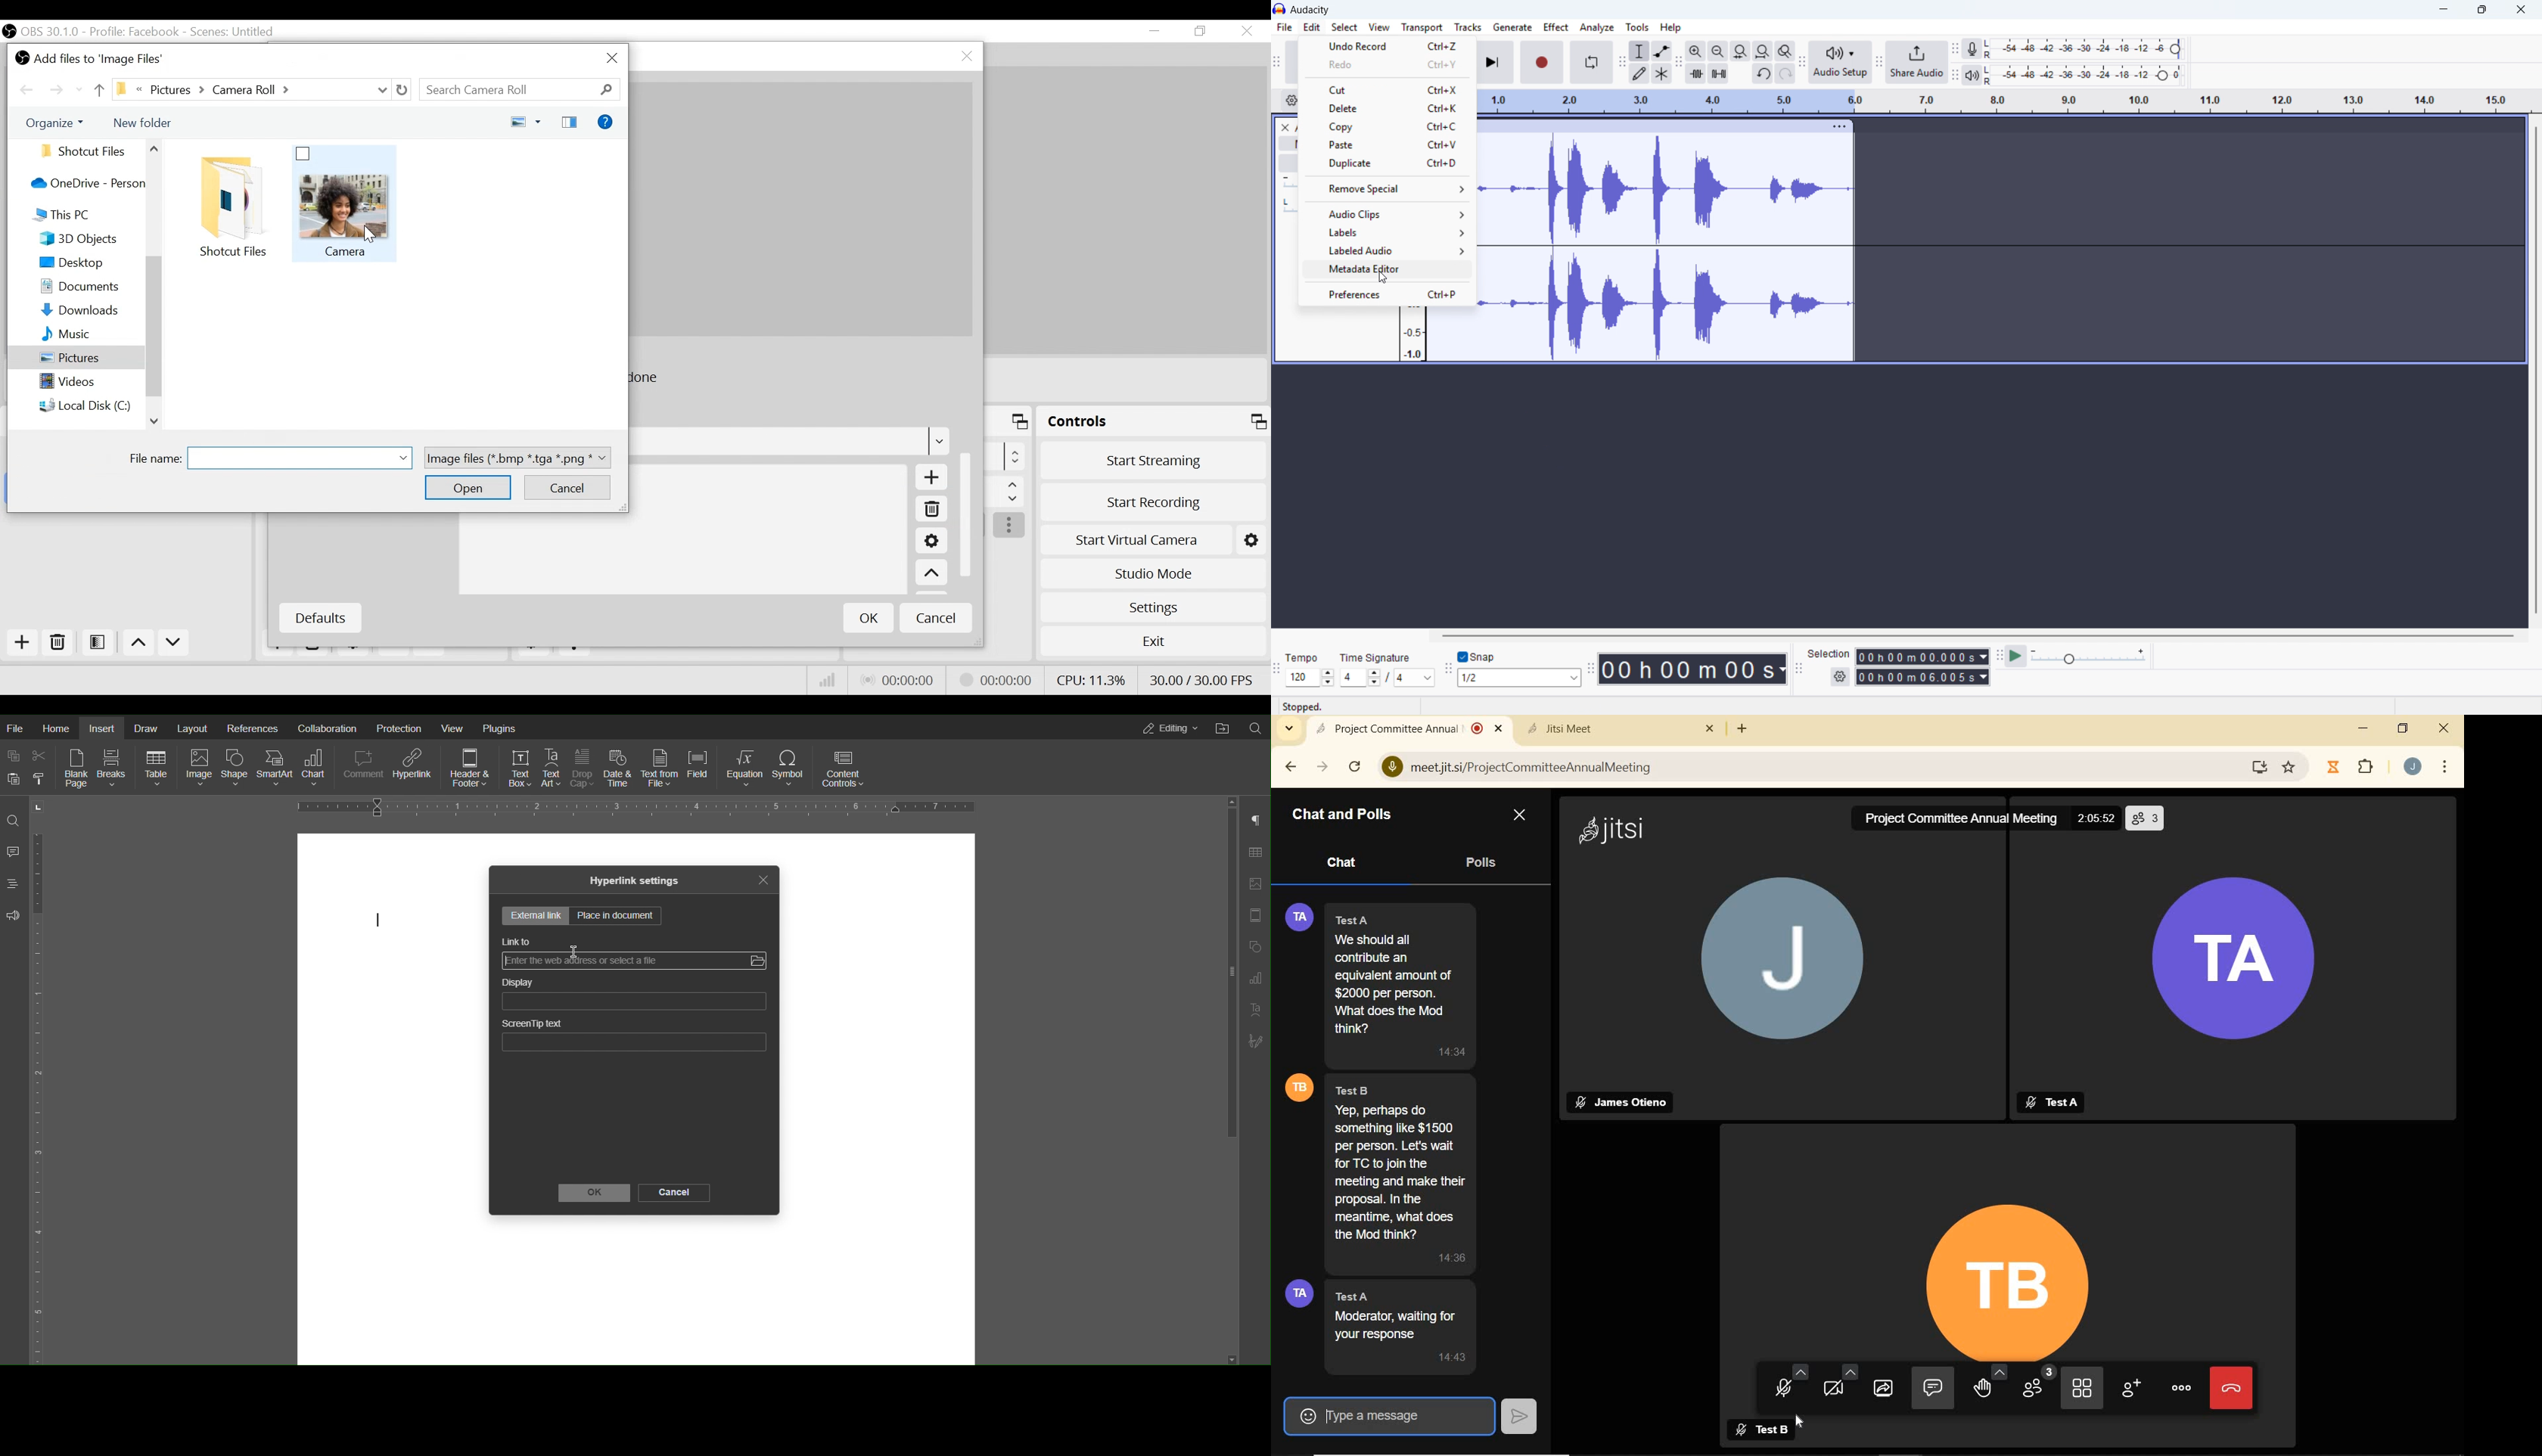 The width and height of the screenshot is (2548, 1456). Describe the element at coordinates (1639, 51) in the screenshot. I see `selection tool` at that location.